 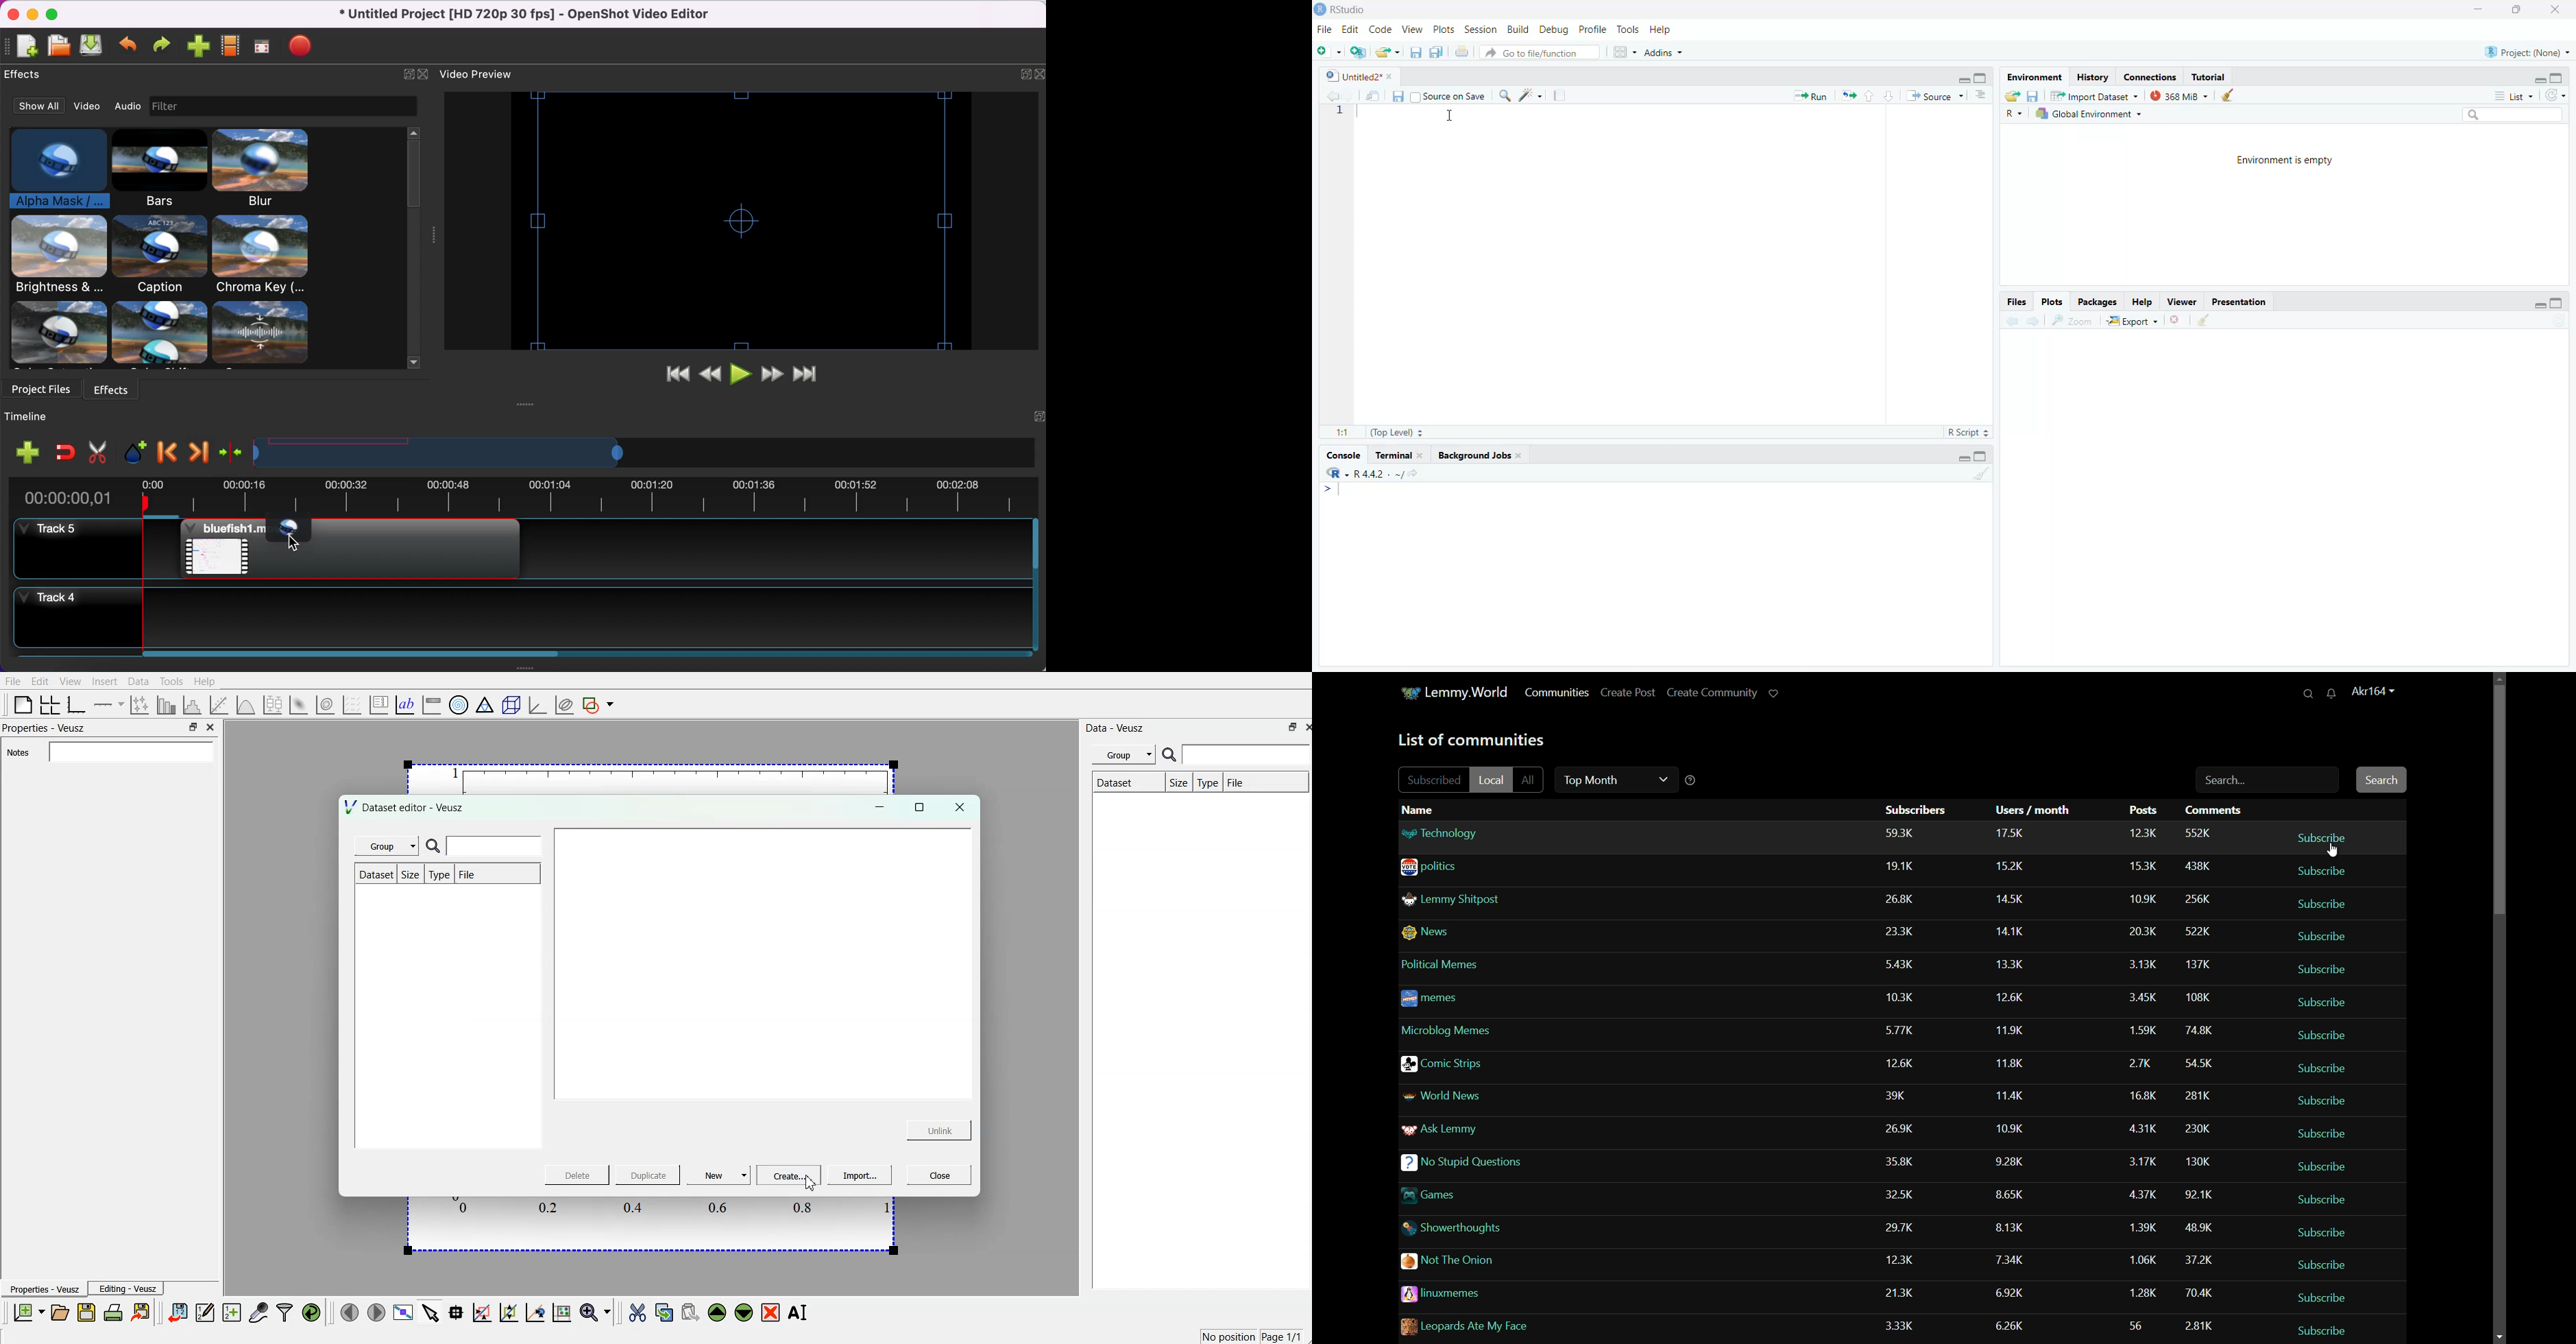 I want to click on upward, so click(x=1871, y=98).